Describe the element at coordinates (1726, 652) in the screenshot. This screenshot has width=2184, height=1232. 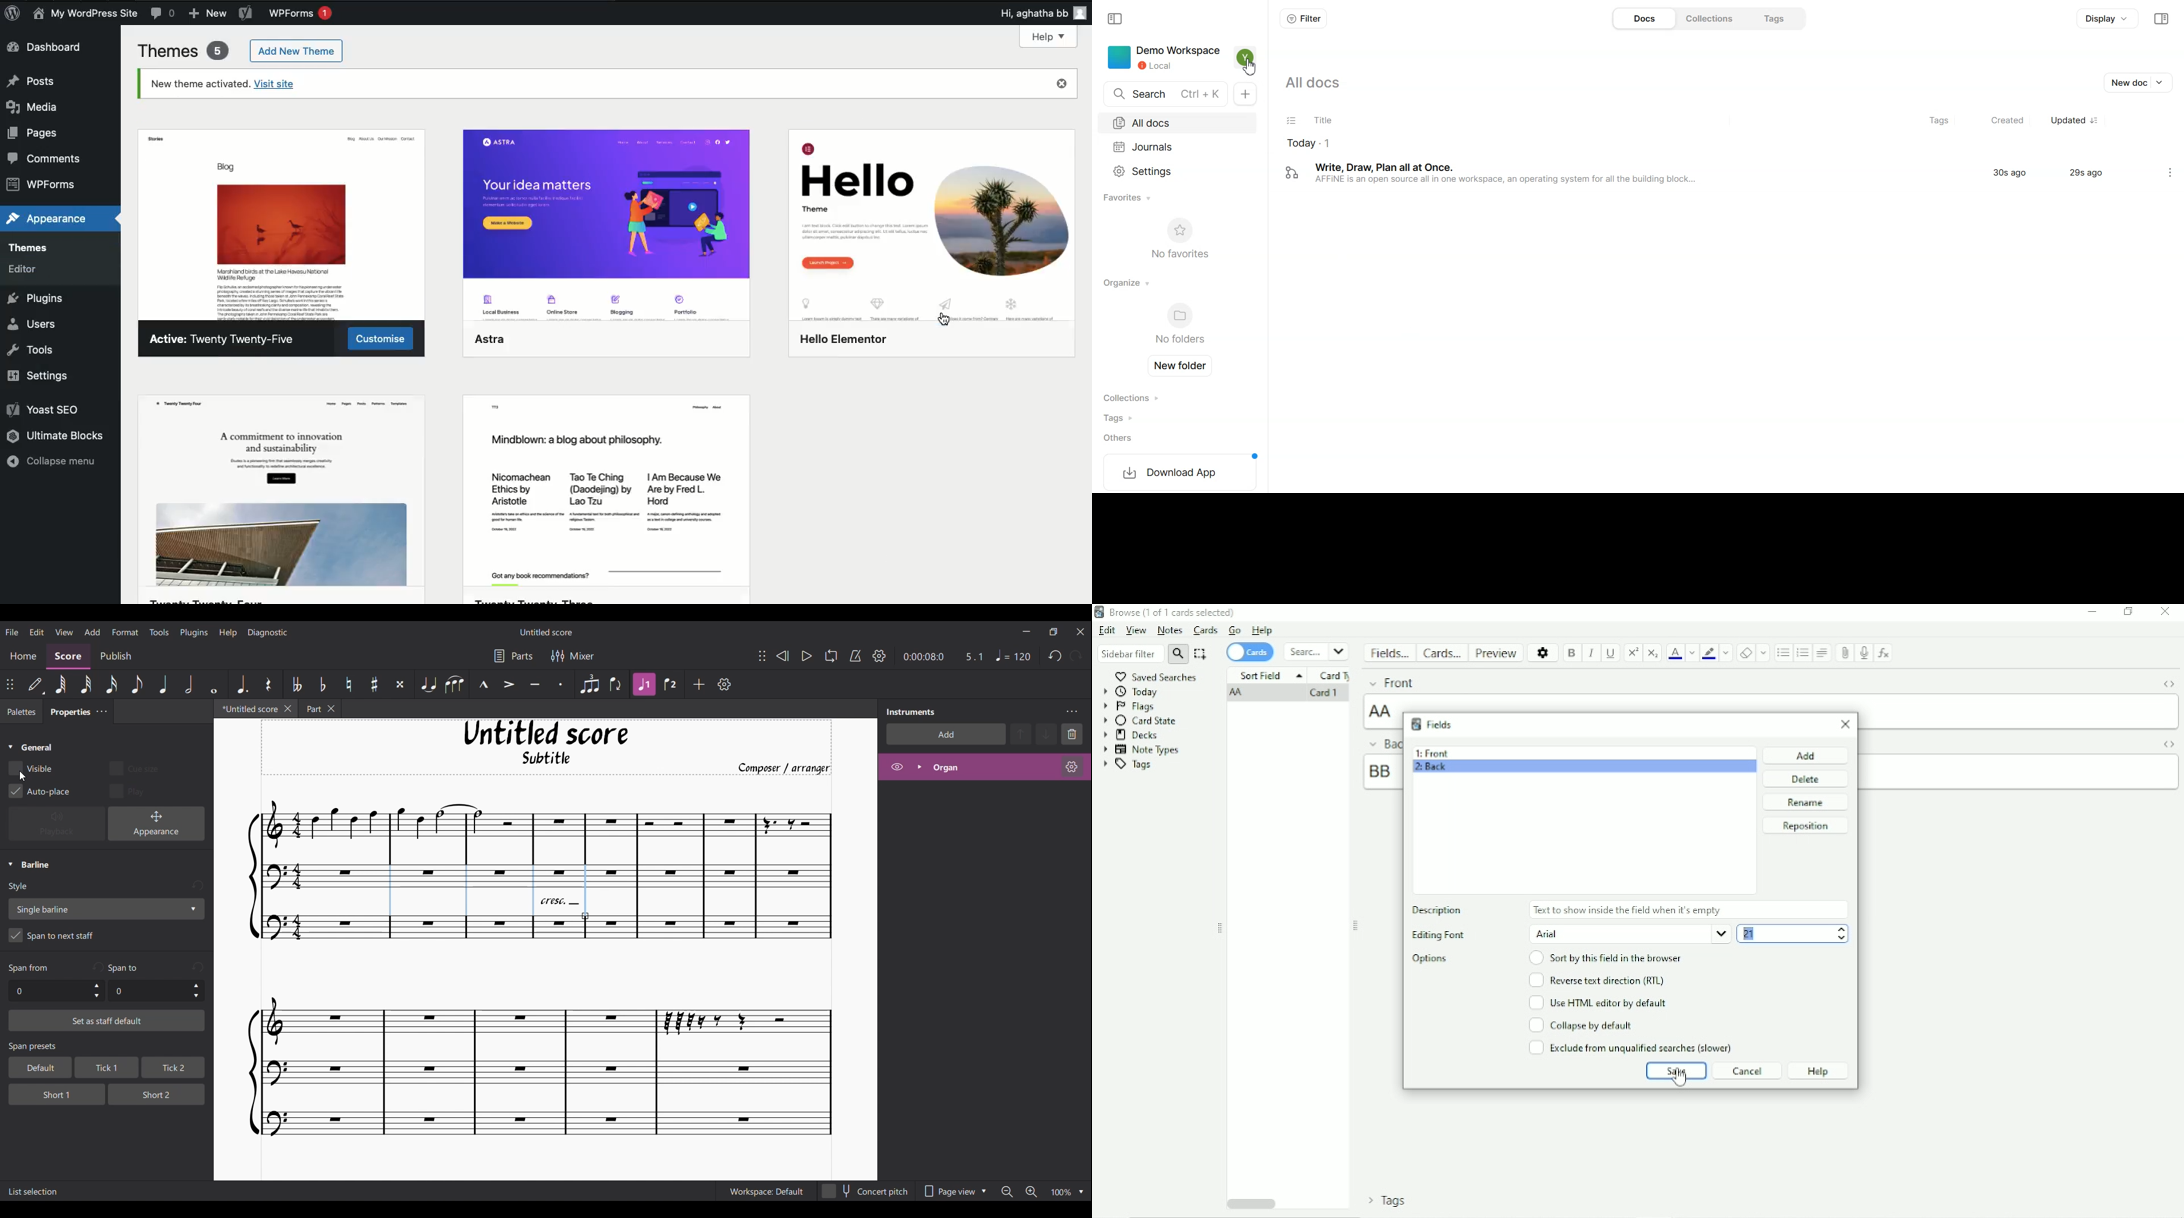
I see `Change color` at that location.